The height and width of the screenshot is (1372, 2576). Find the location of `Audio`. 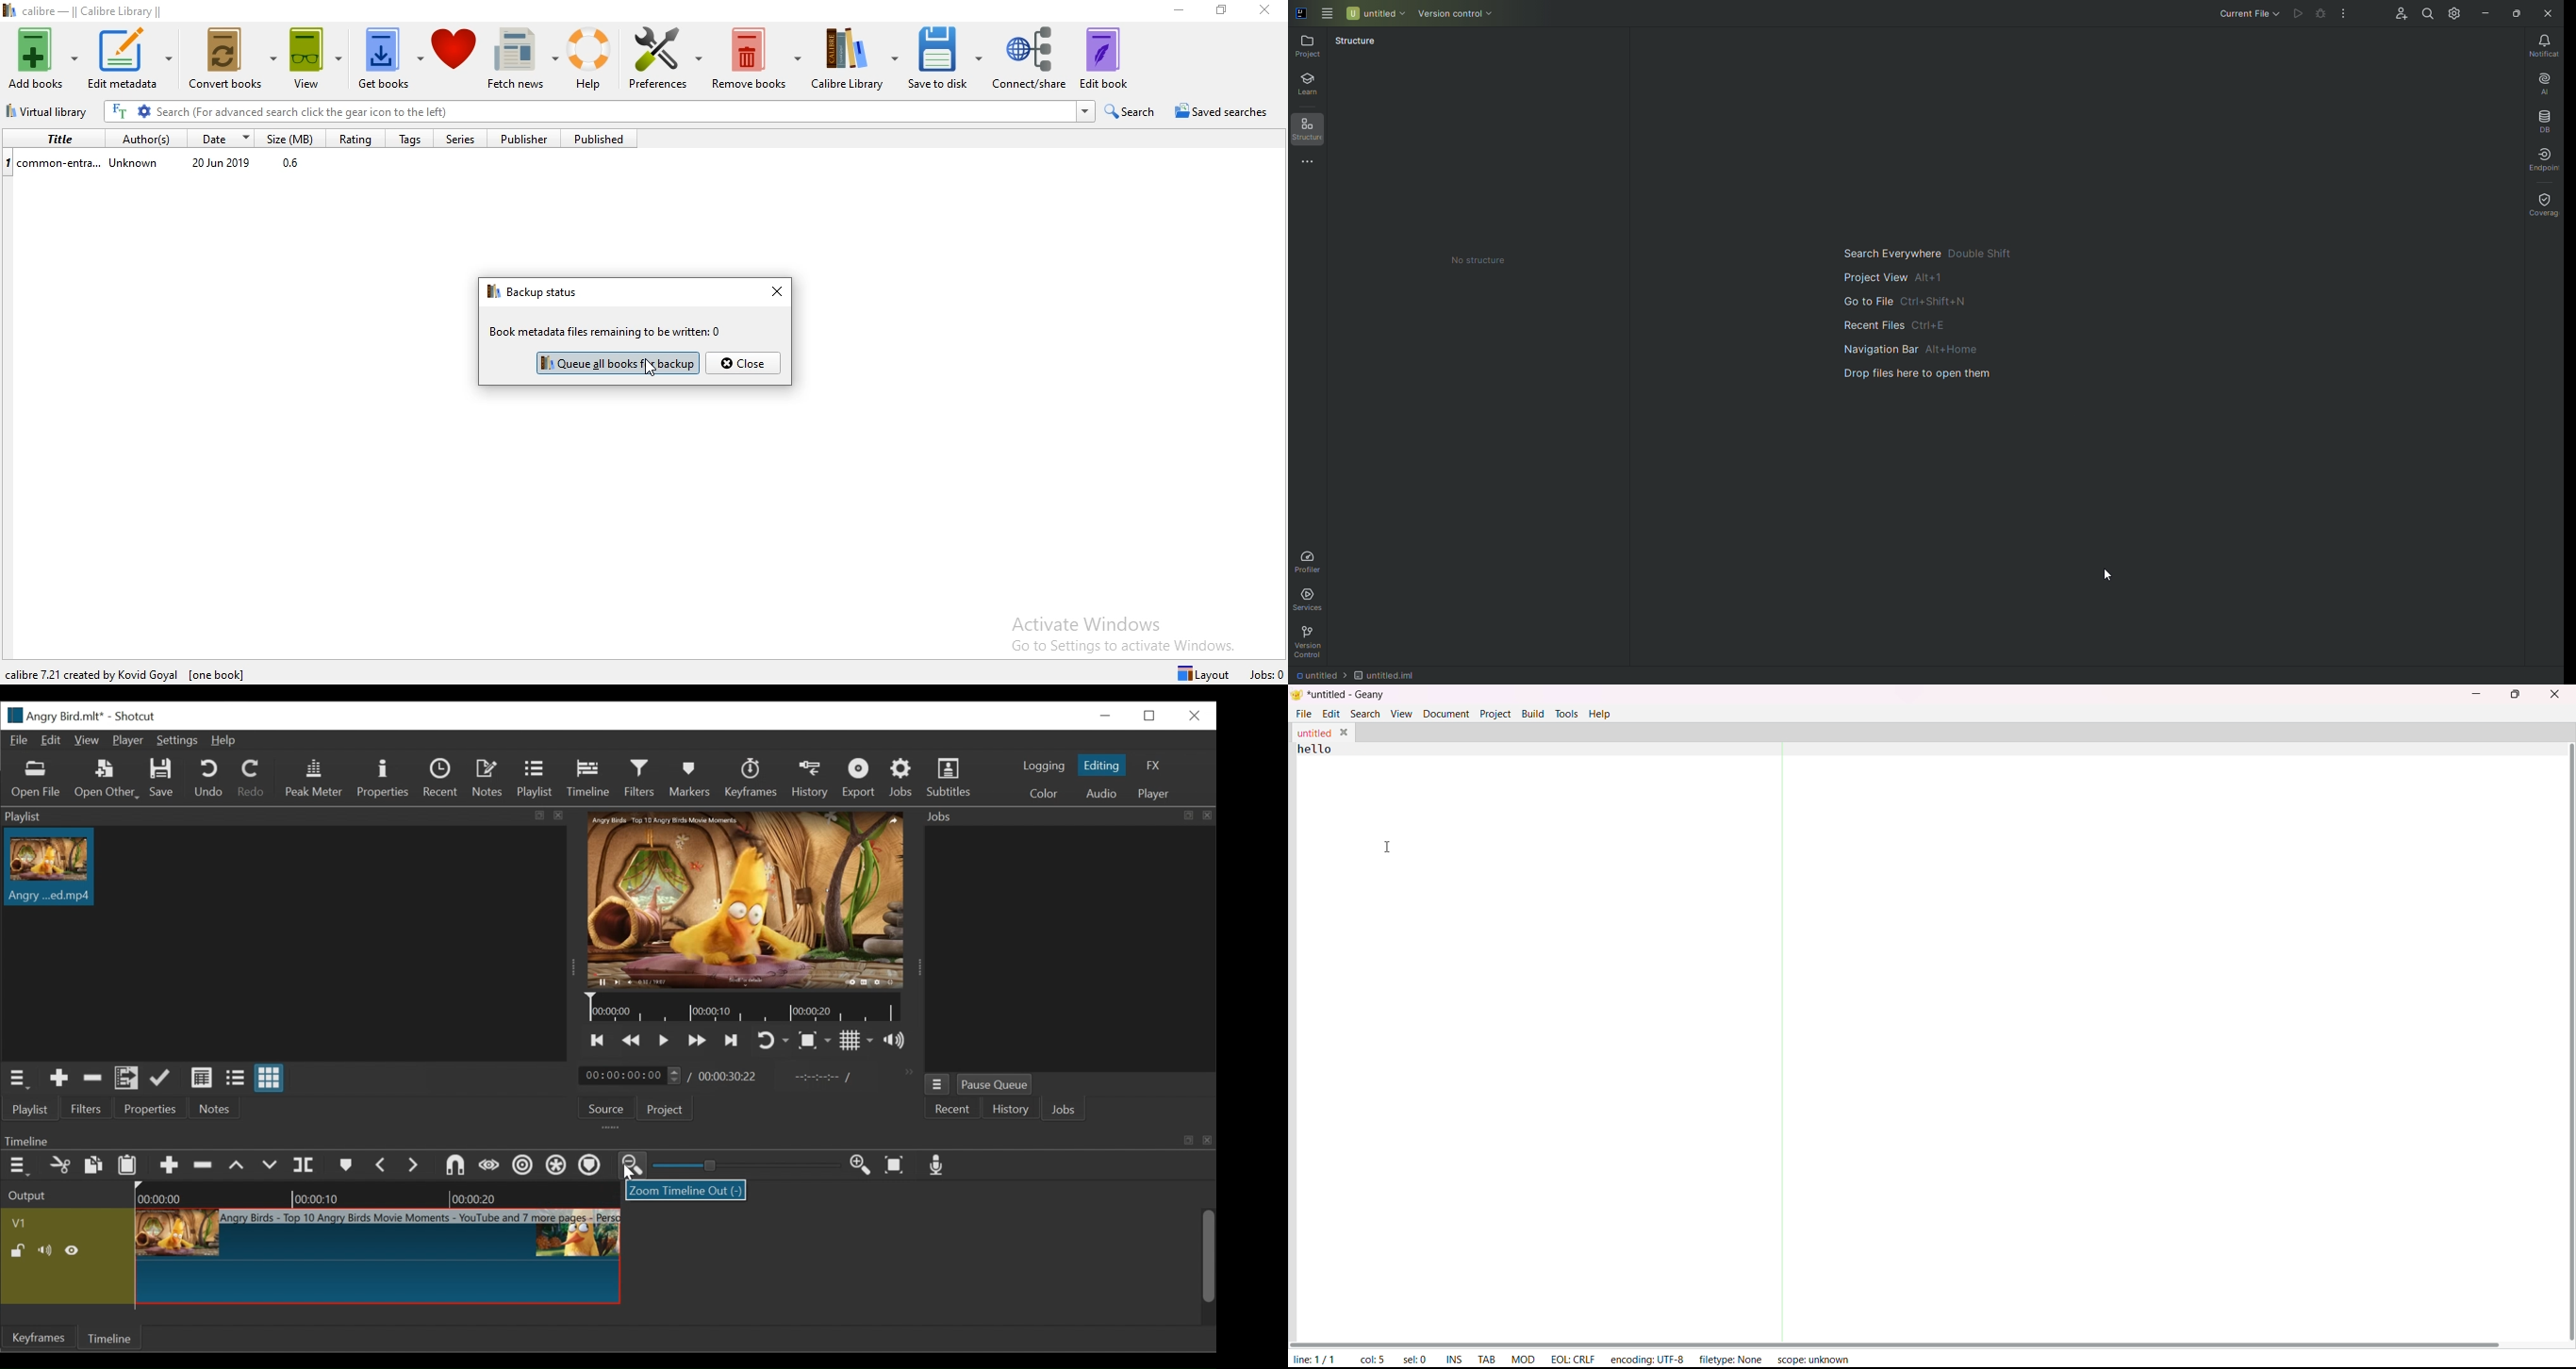

Audio is located at coordinates (1105, 793).